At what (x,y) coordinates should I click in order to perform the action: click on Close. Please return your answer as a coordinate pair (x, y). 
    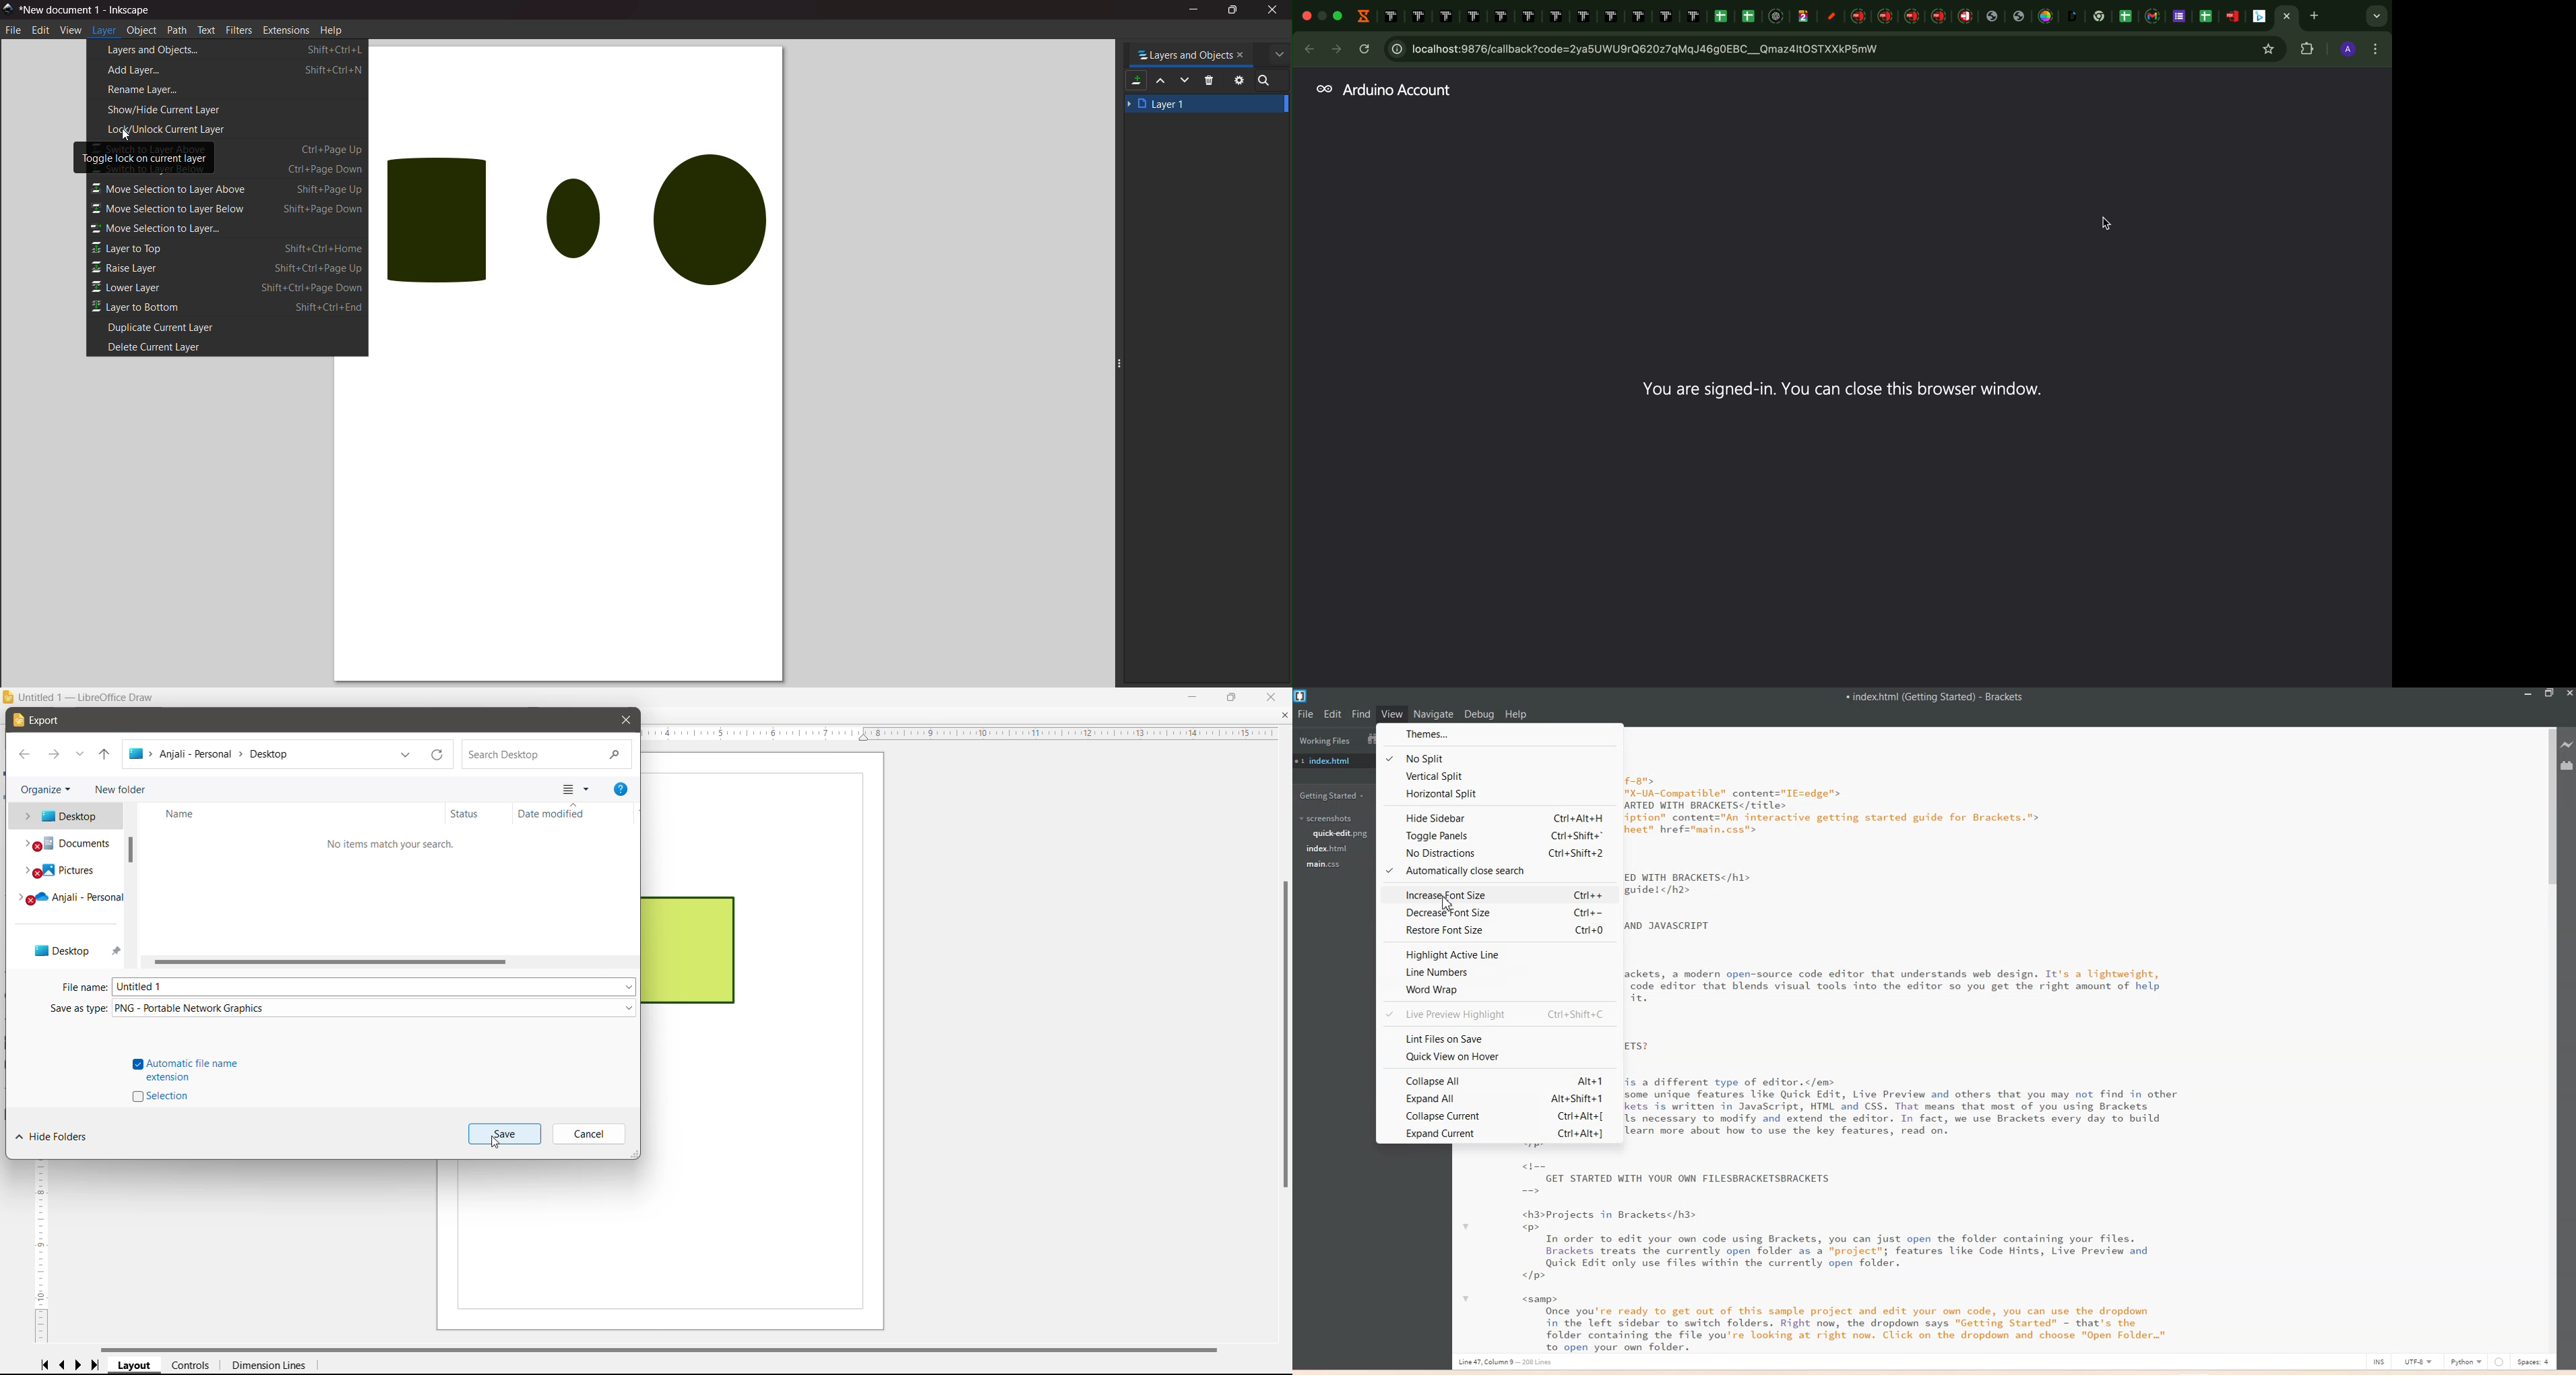
    Looking at the image, I should click on (1273, 696).